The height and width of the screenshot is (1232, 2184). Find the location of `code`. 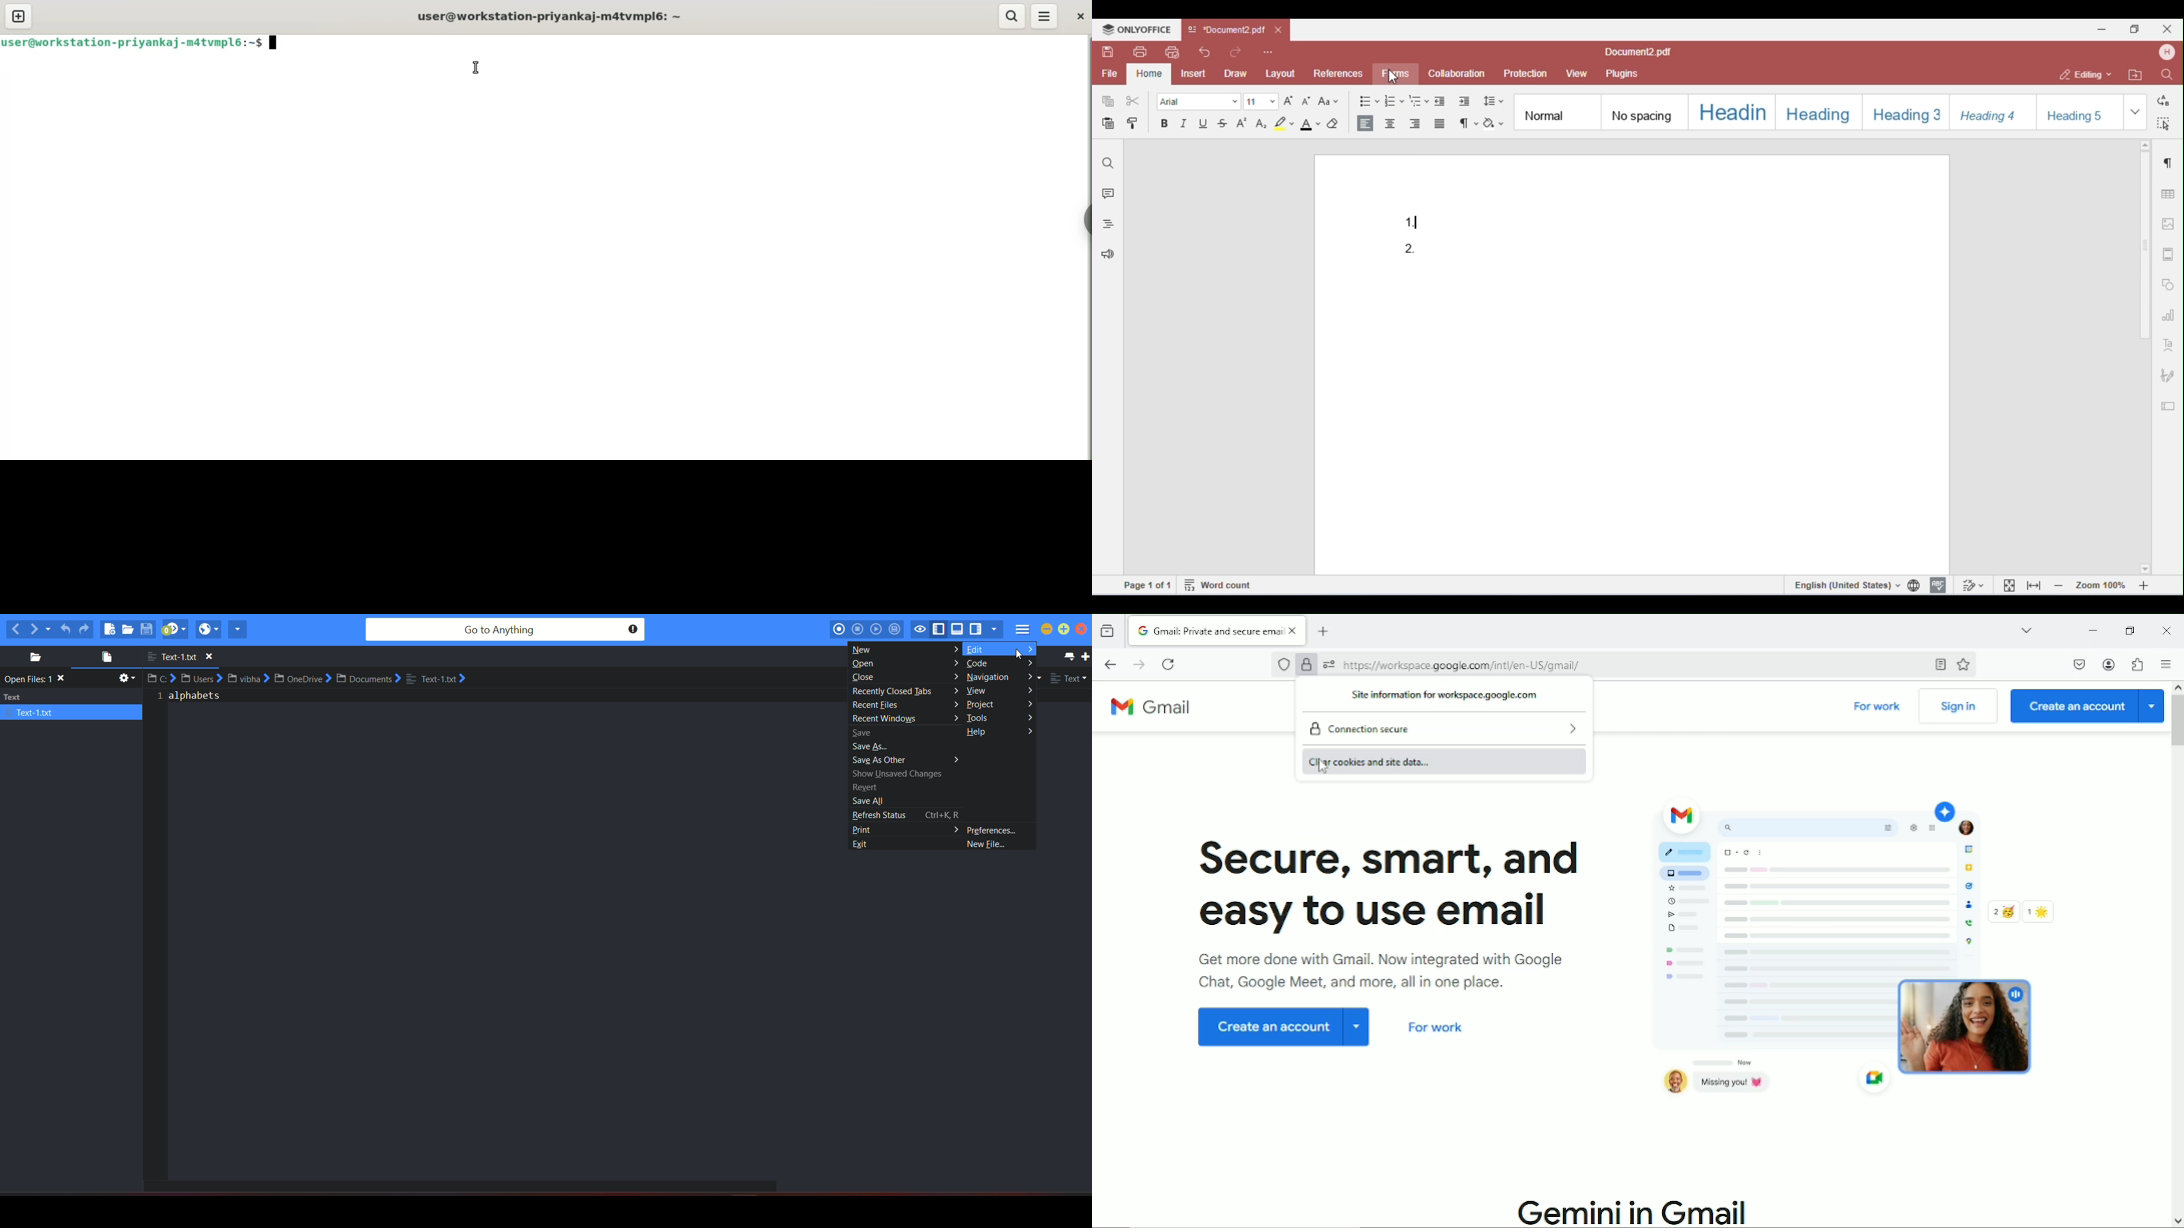

code is located at coordinates (980, 663).